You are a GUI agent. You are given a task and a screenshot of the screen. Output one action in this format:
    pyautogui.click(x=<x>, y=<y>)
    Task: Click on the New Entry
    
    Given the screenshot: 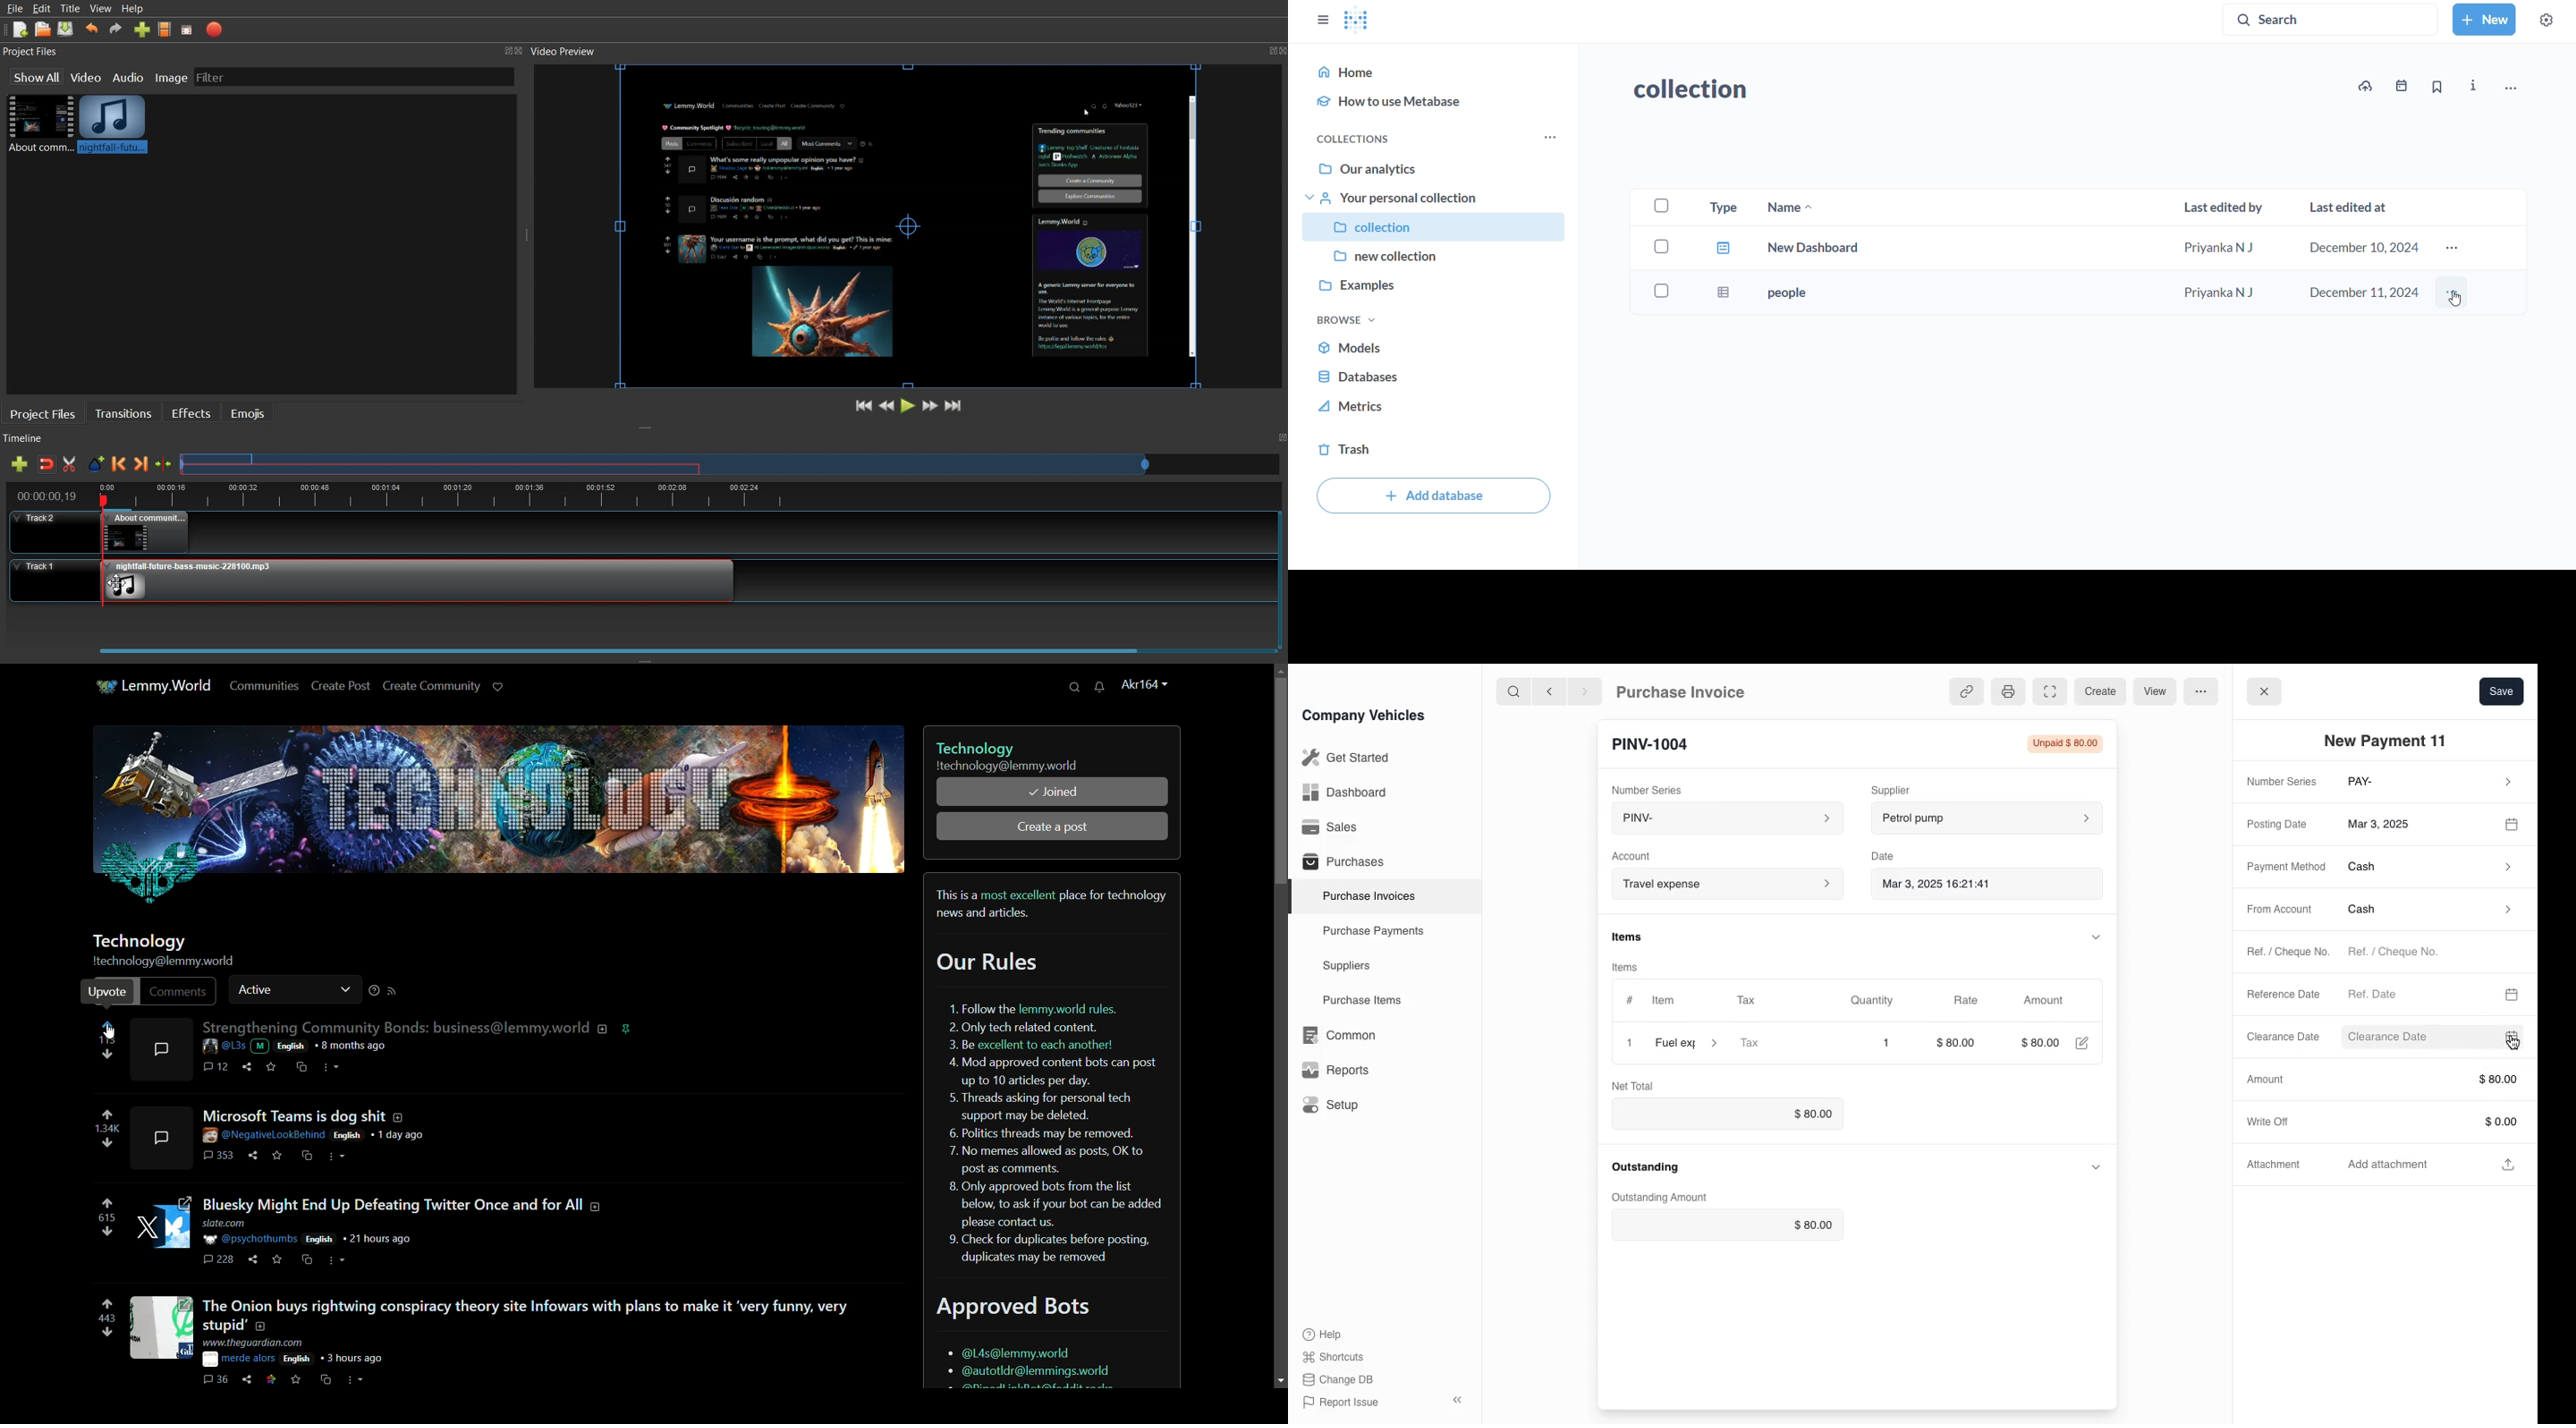 What is the action you would take?
    pyautogui.click(x=1659, y=743)
    